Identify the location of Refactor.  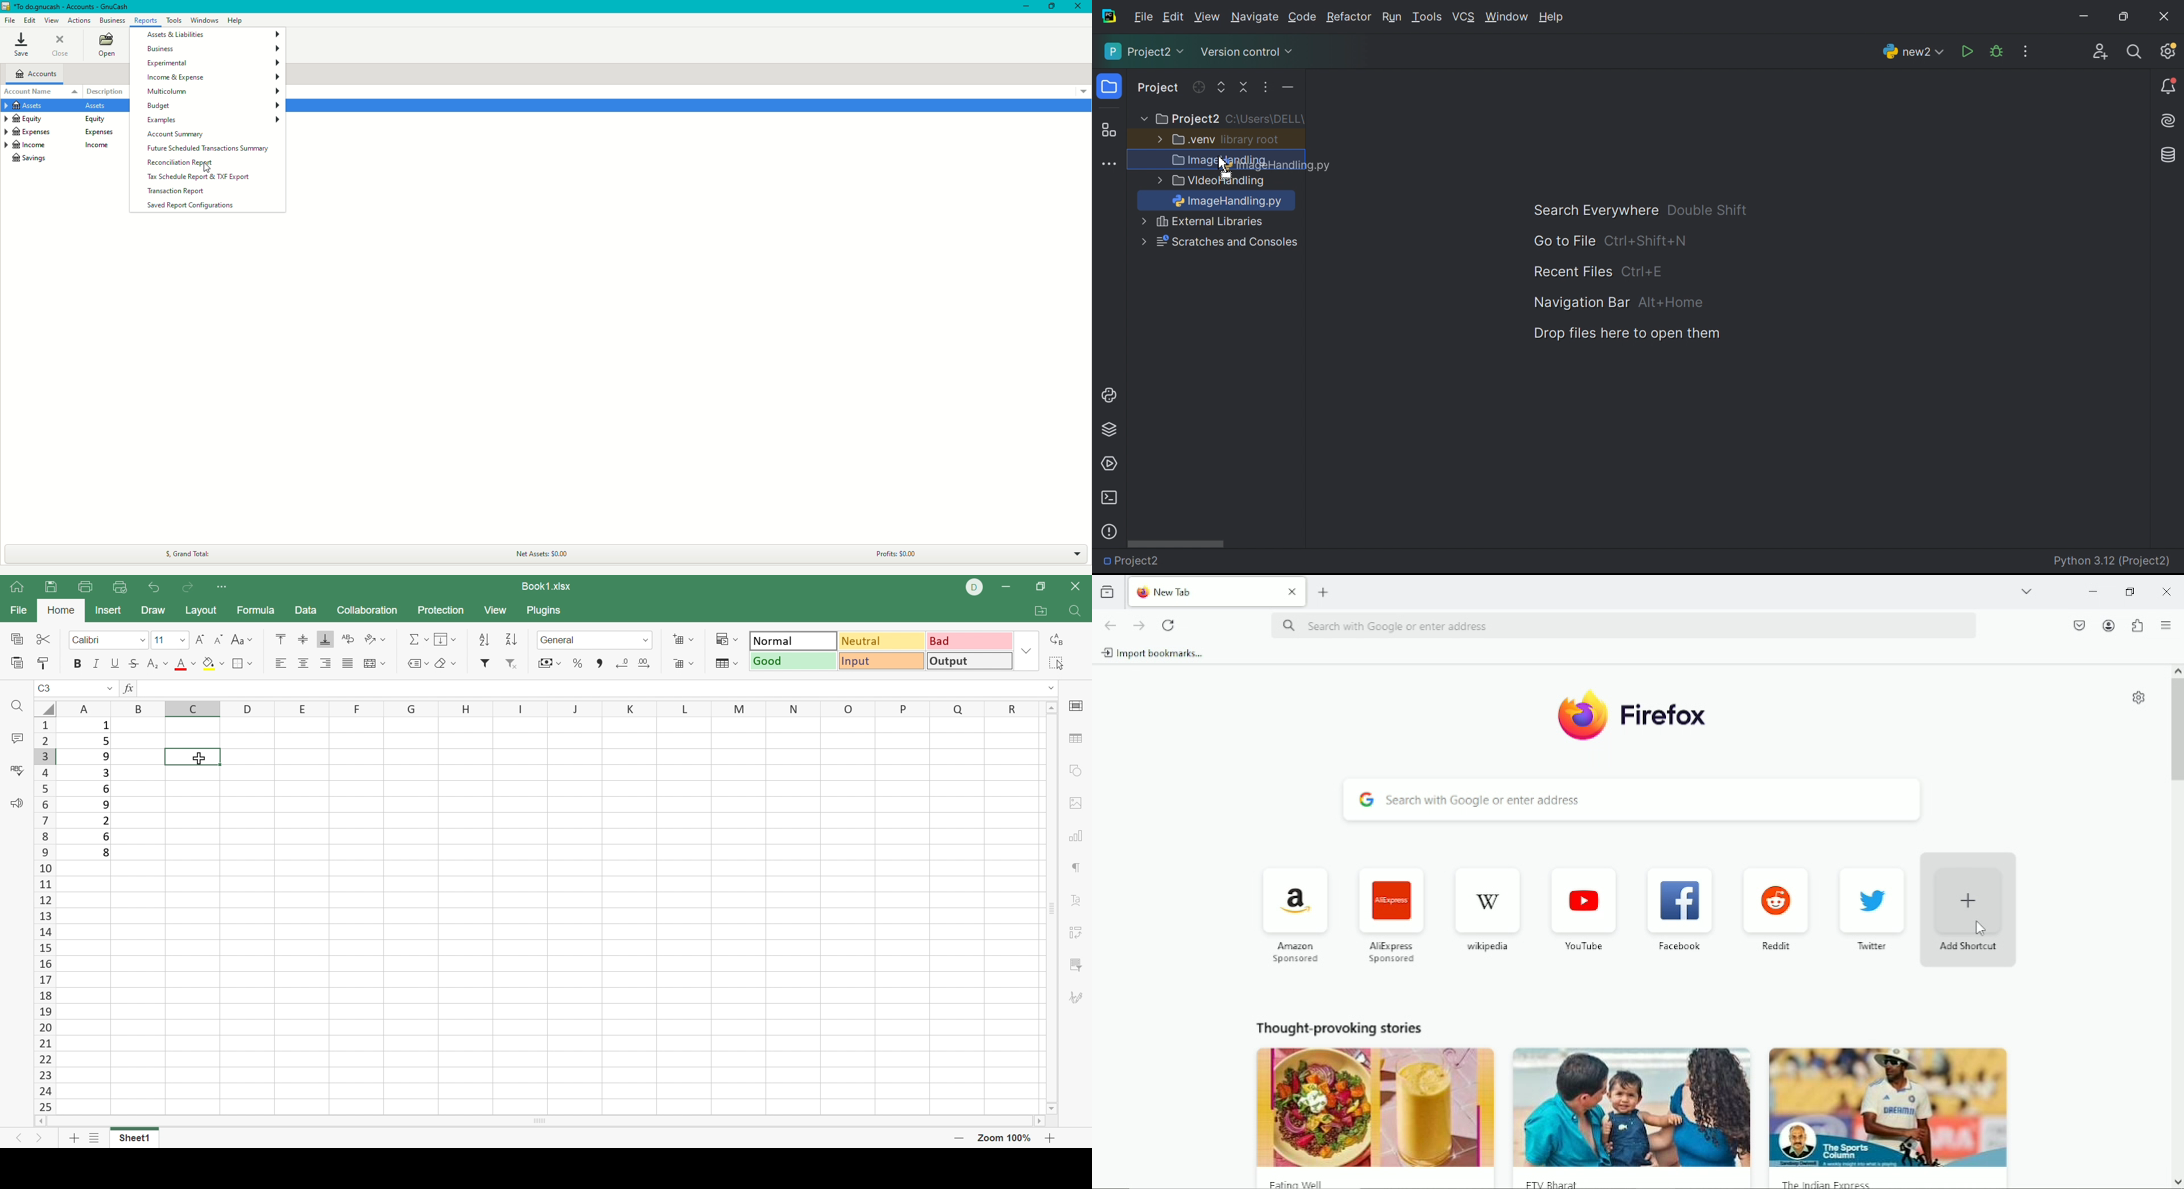
(1348, 18).